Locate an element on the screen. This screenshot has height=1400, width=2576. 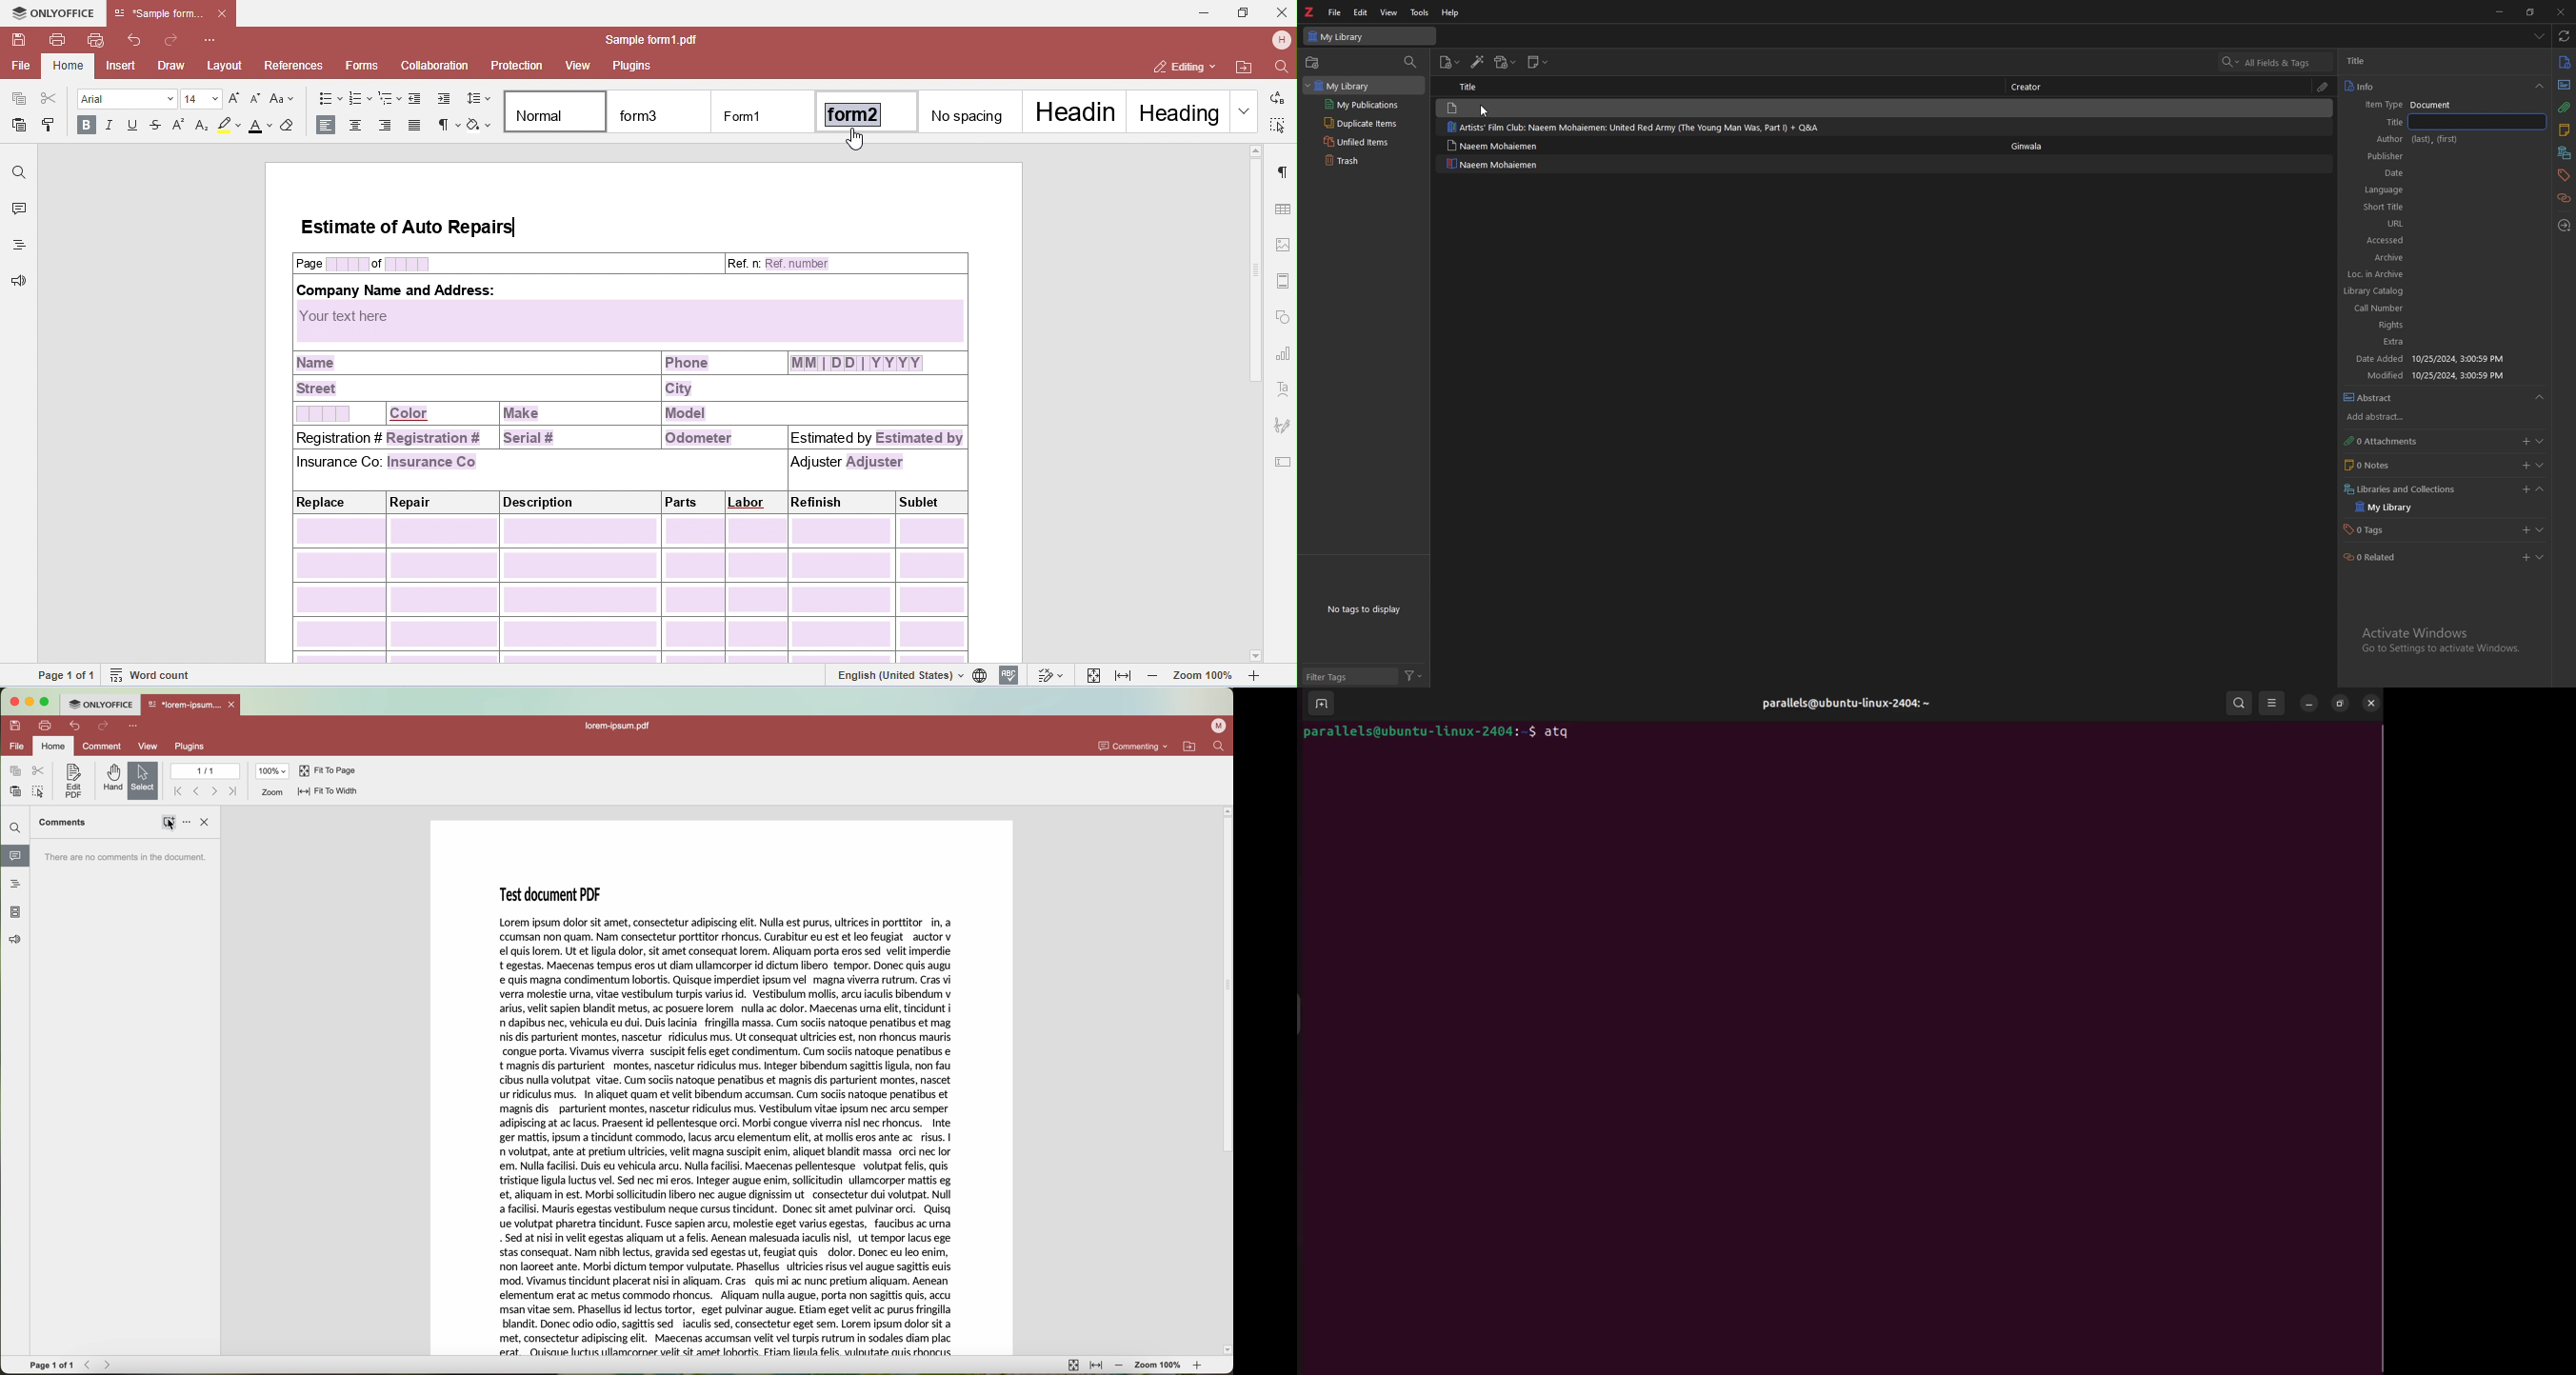
volume is located at coordinates (2379, 207).